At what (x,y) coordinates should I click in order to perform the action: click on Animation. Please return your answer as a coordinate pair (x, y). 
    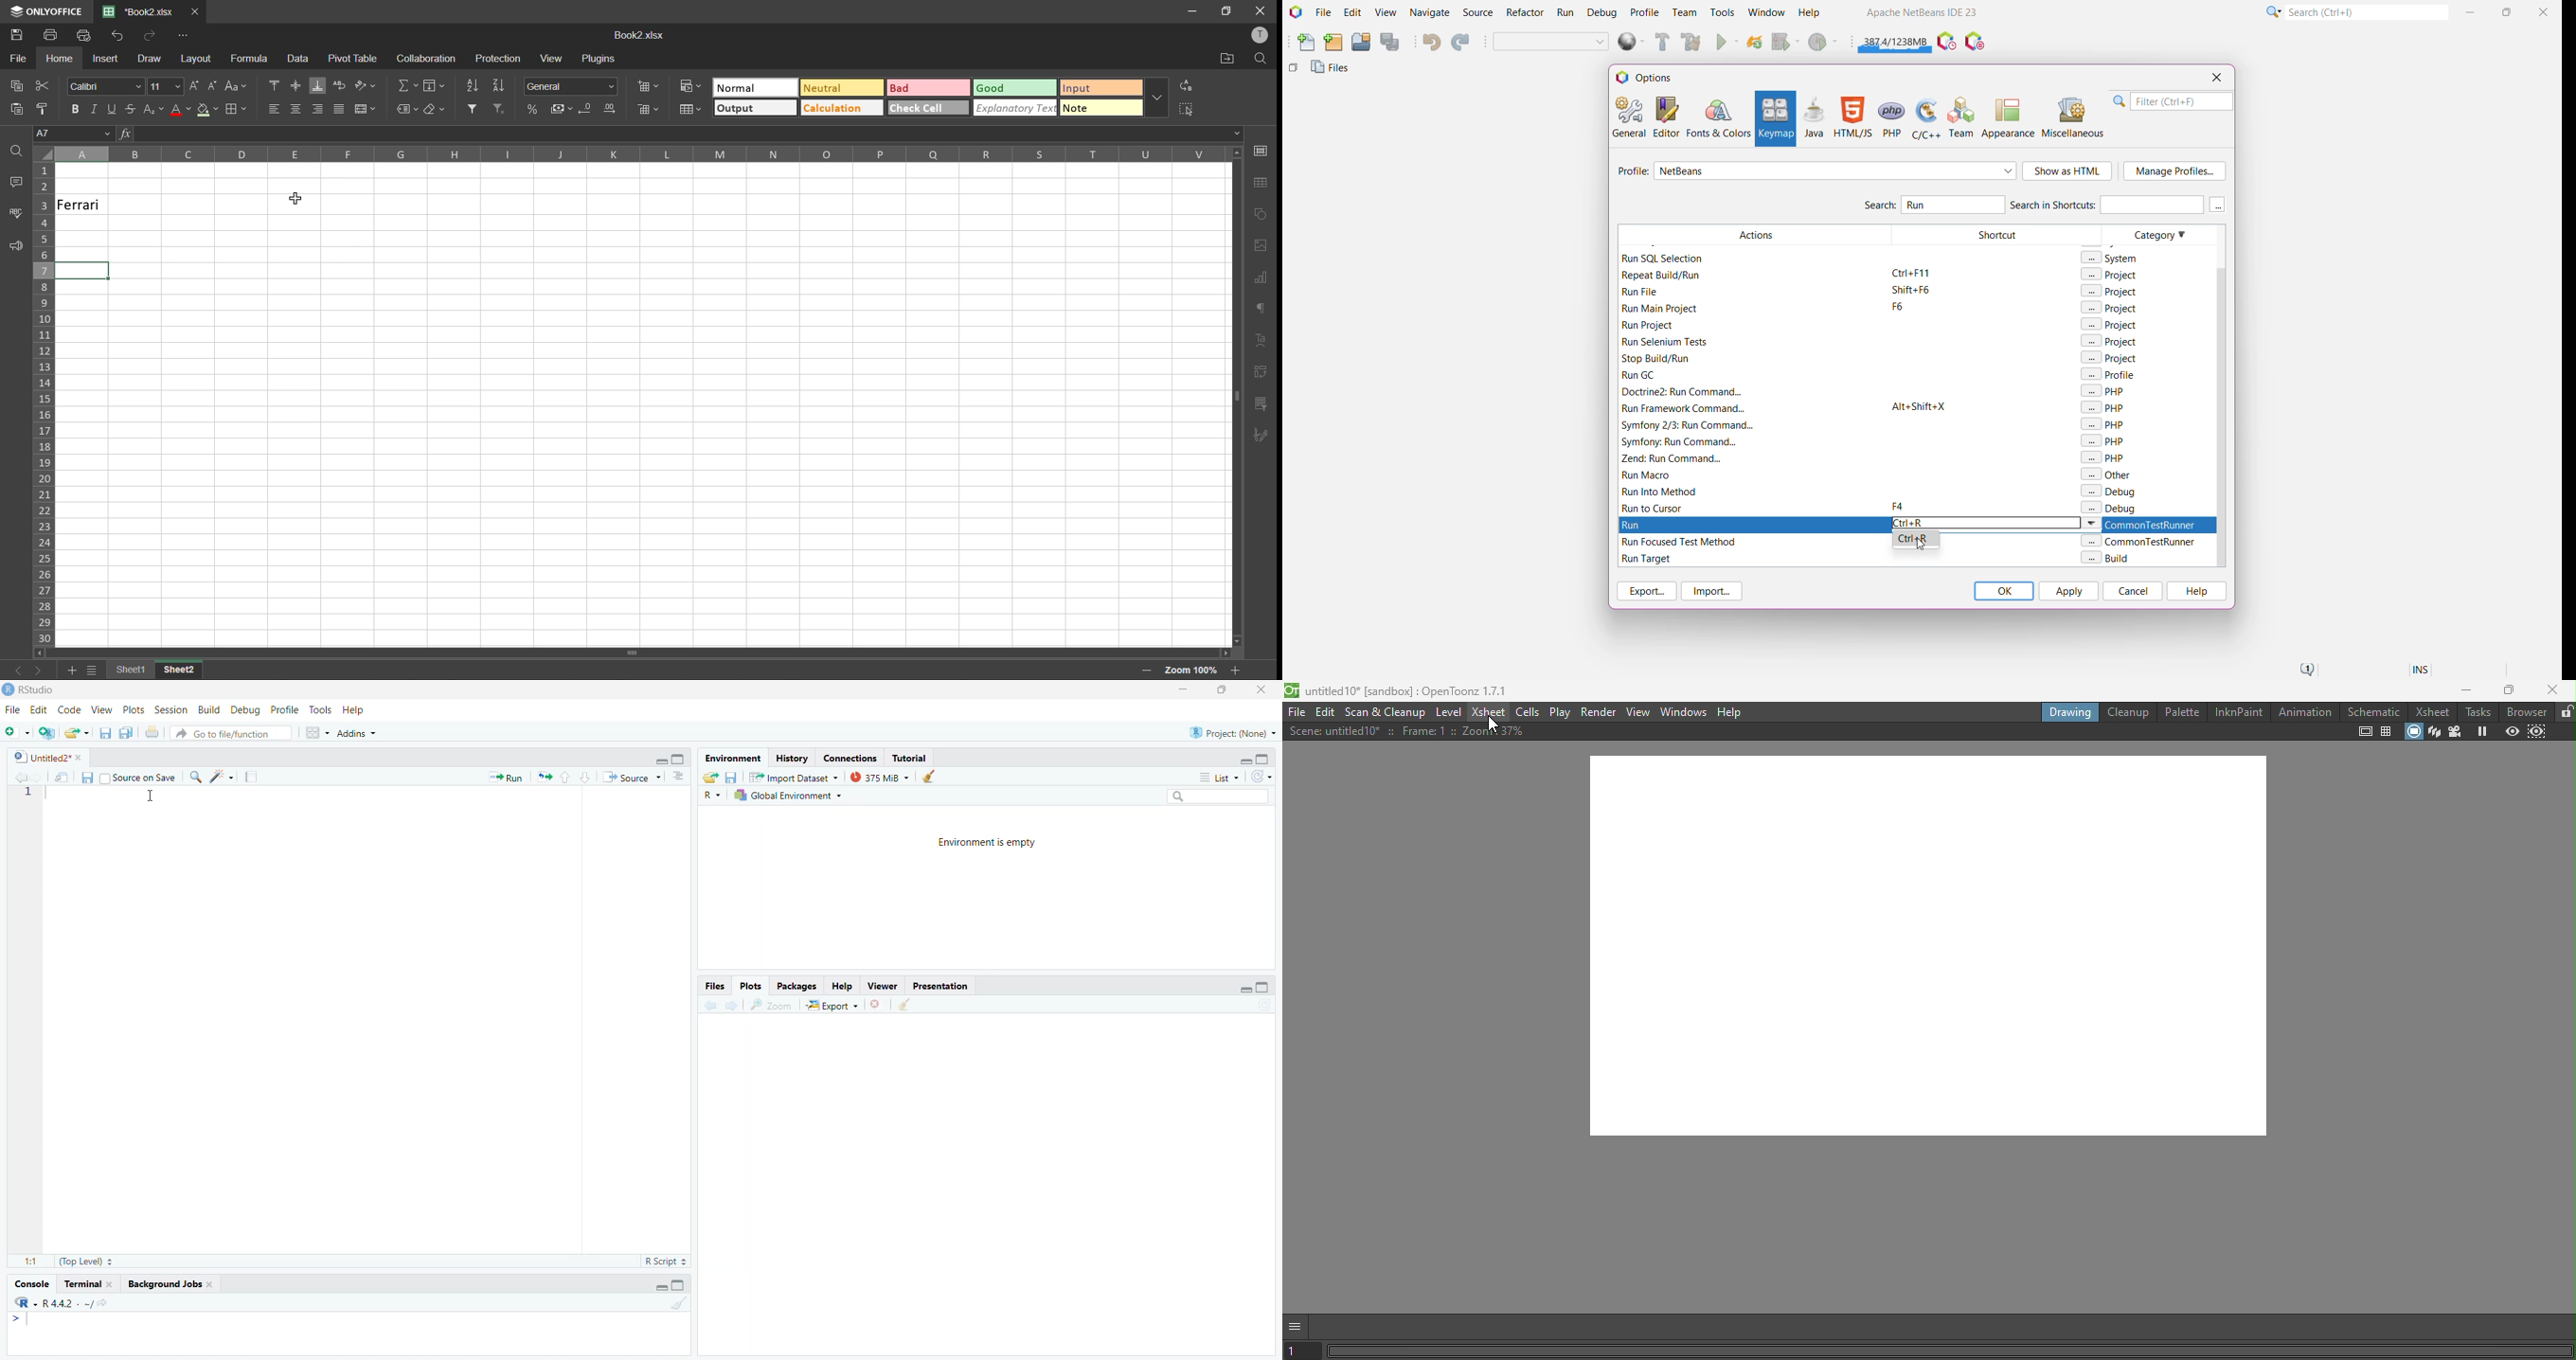
    Looking at the image, I should click on (2304, 712).